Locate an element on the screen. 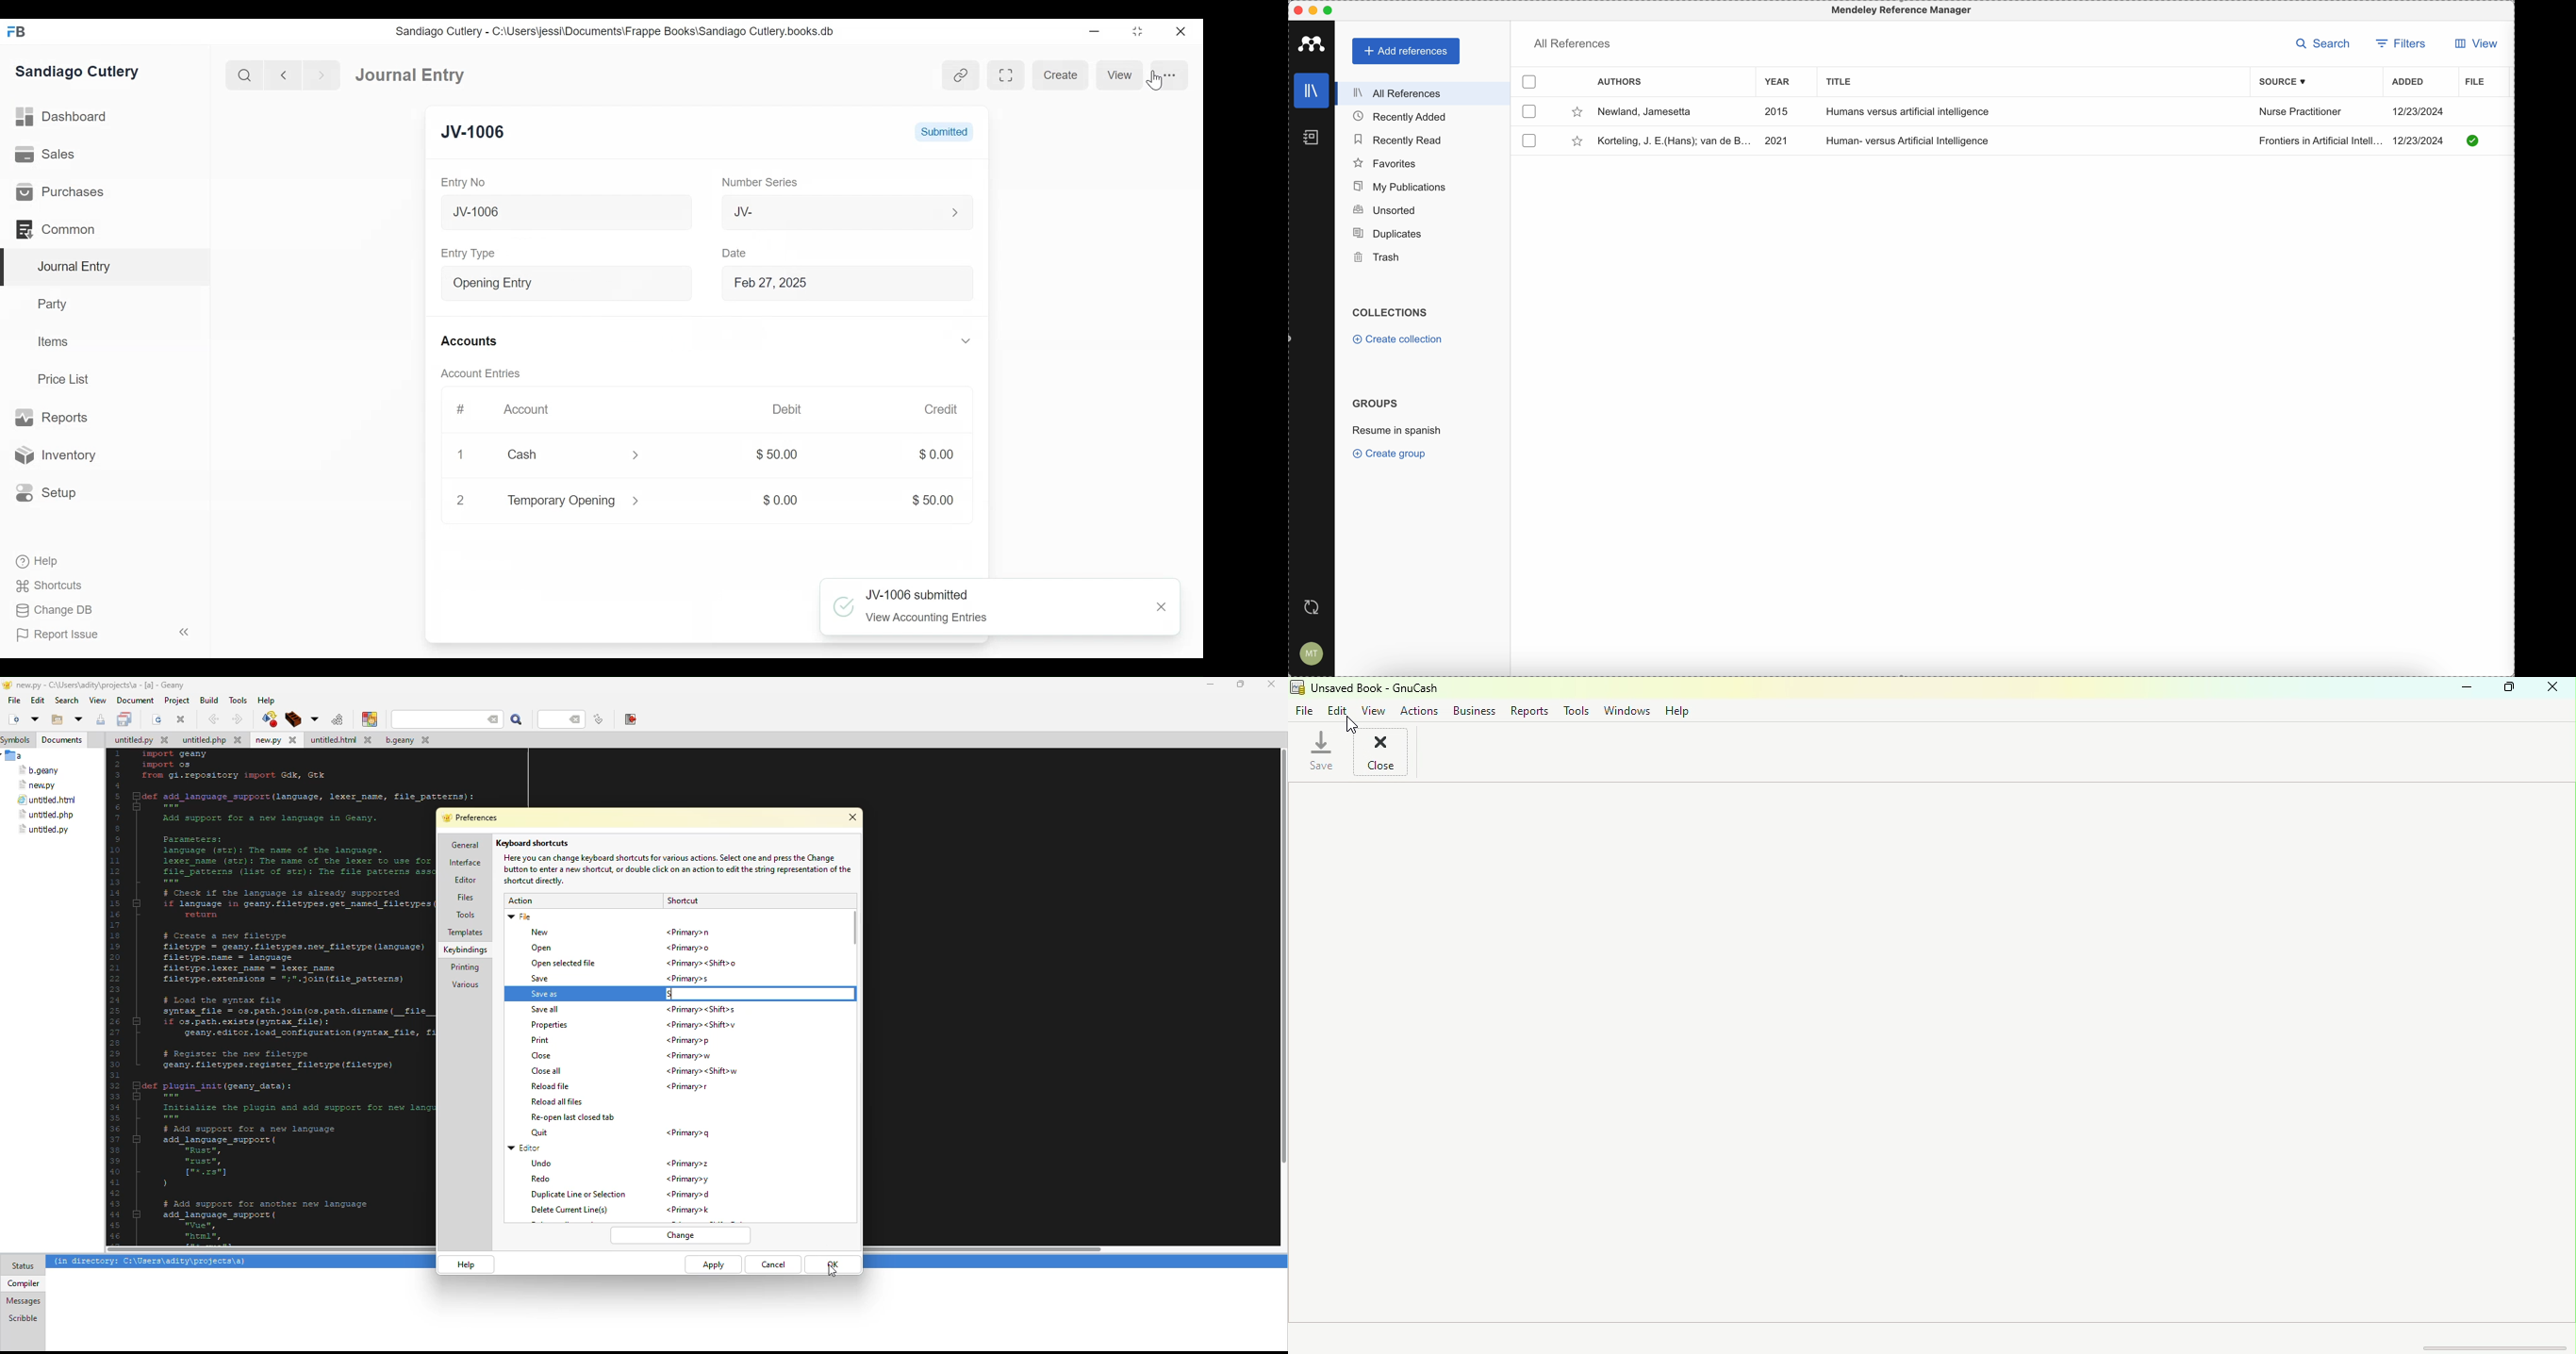 The height and width of the screenshot is (1372, 2576). cursor is located at coordinates (1349, 722).